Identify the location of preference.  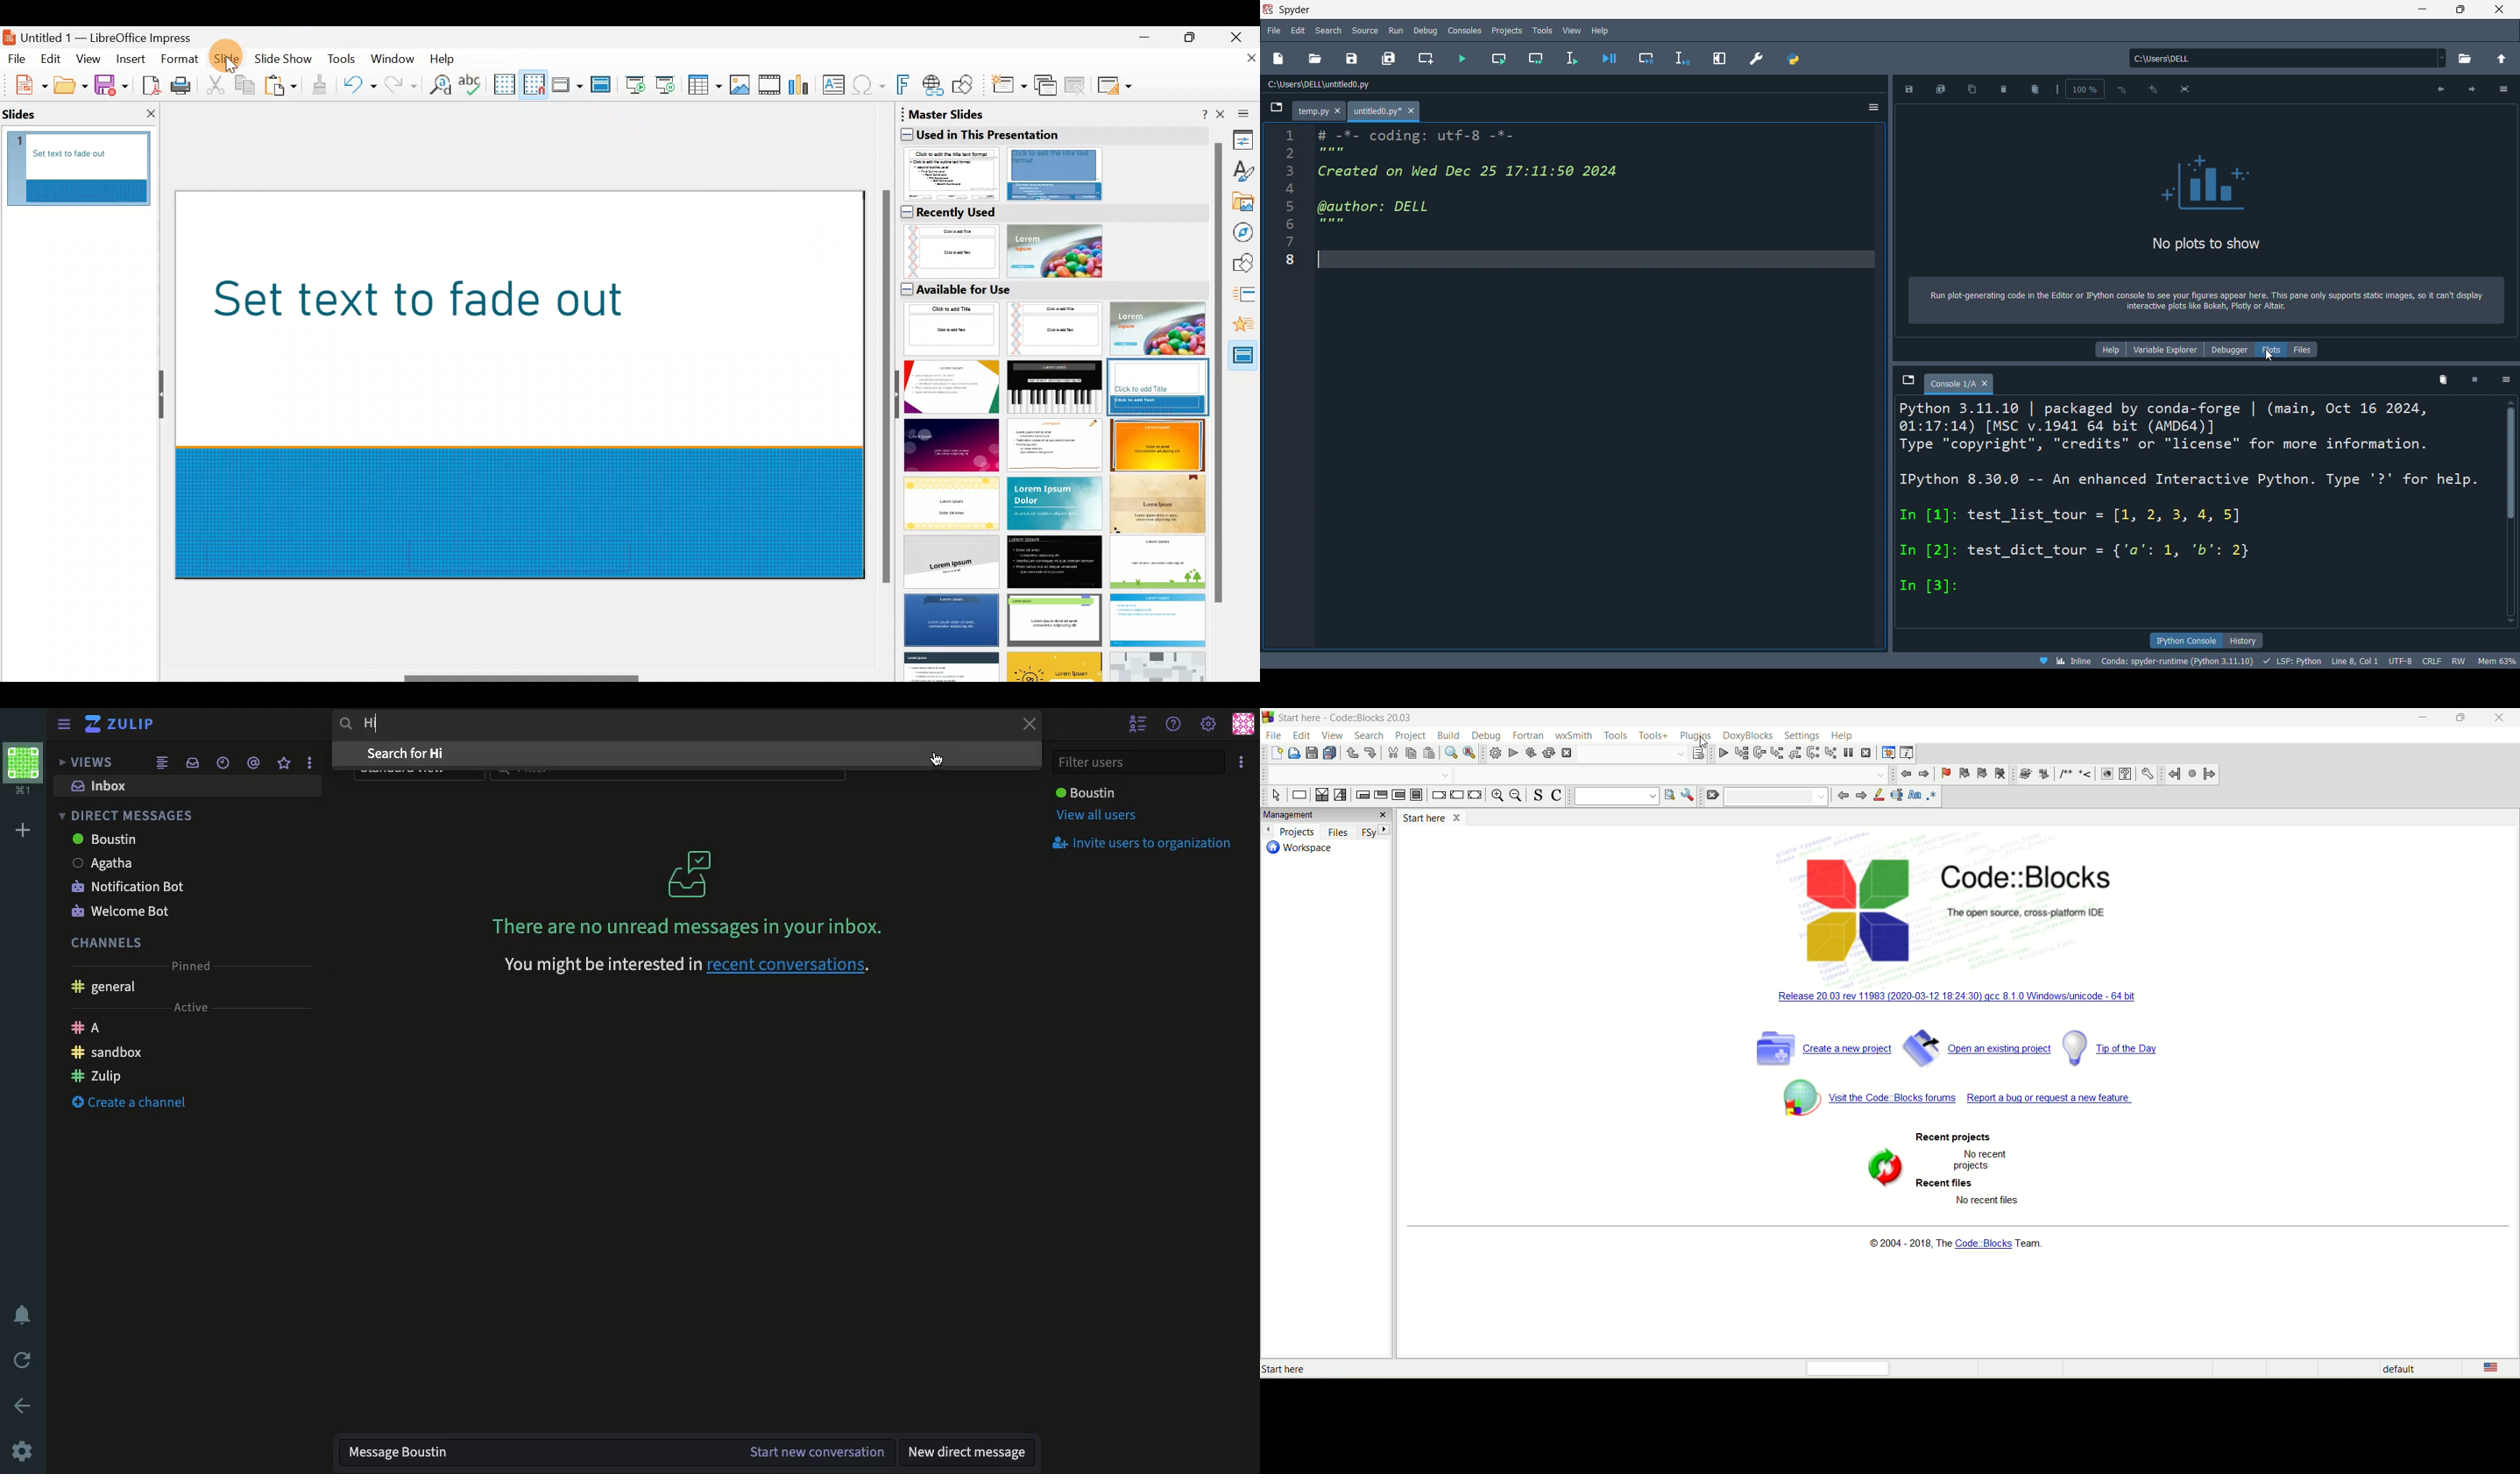
(1756, 58).